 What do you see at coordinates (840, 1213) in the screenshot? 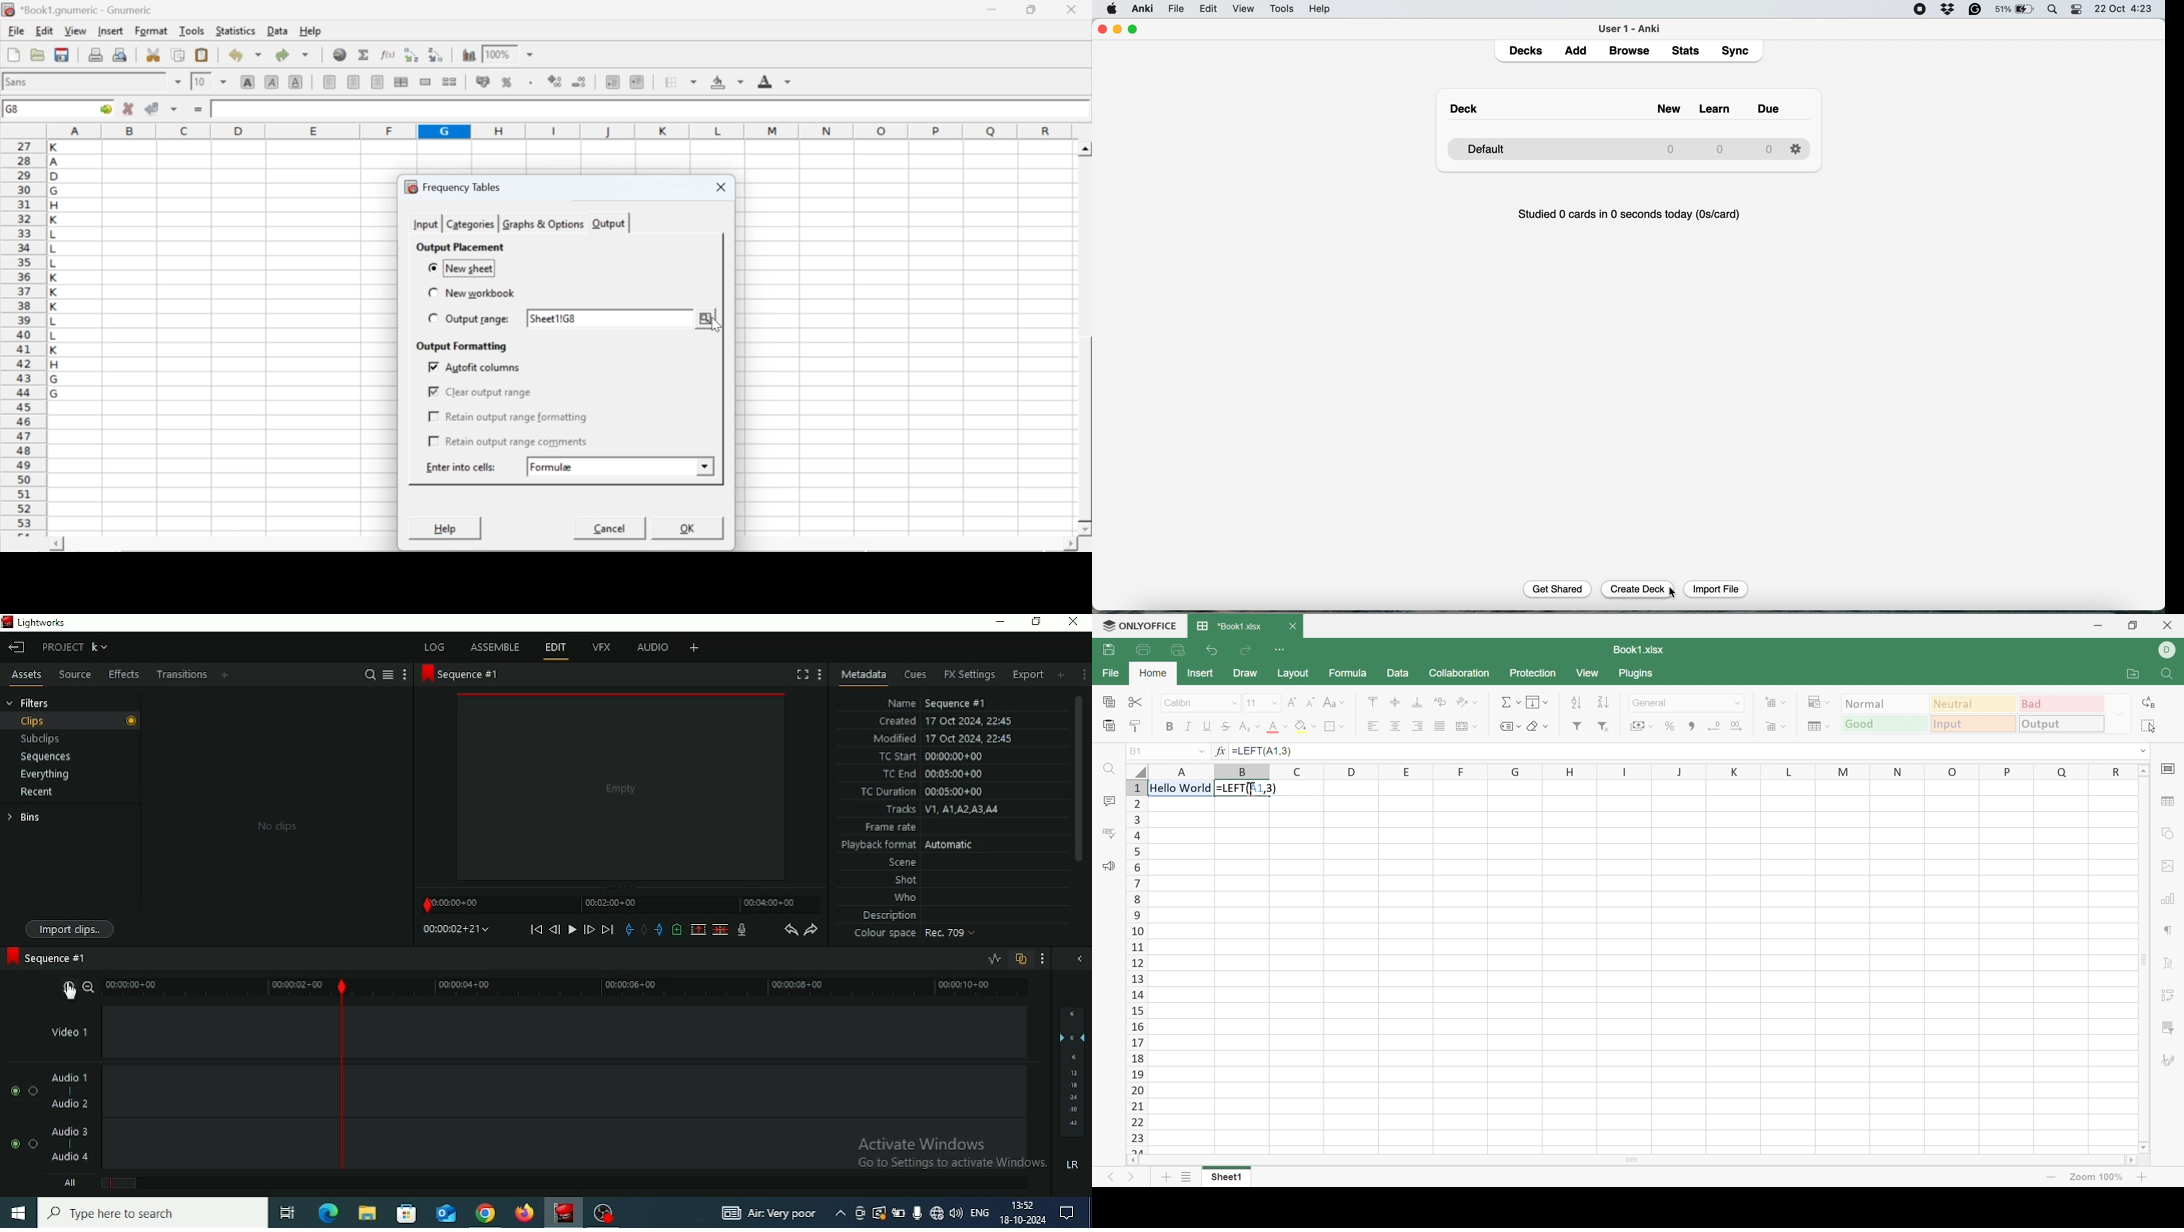
I see `Show hidden icons` at bounding box center [840, 1213].